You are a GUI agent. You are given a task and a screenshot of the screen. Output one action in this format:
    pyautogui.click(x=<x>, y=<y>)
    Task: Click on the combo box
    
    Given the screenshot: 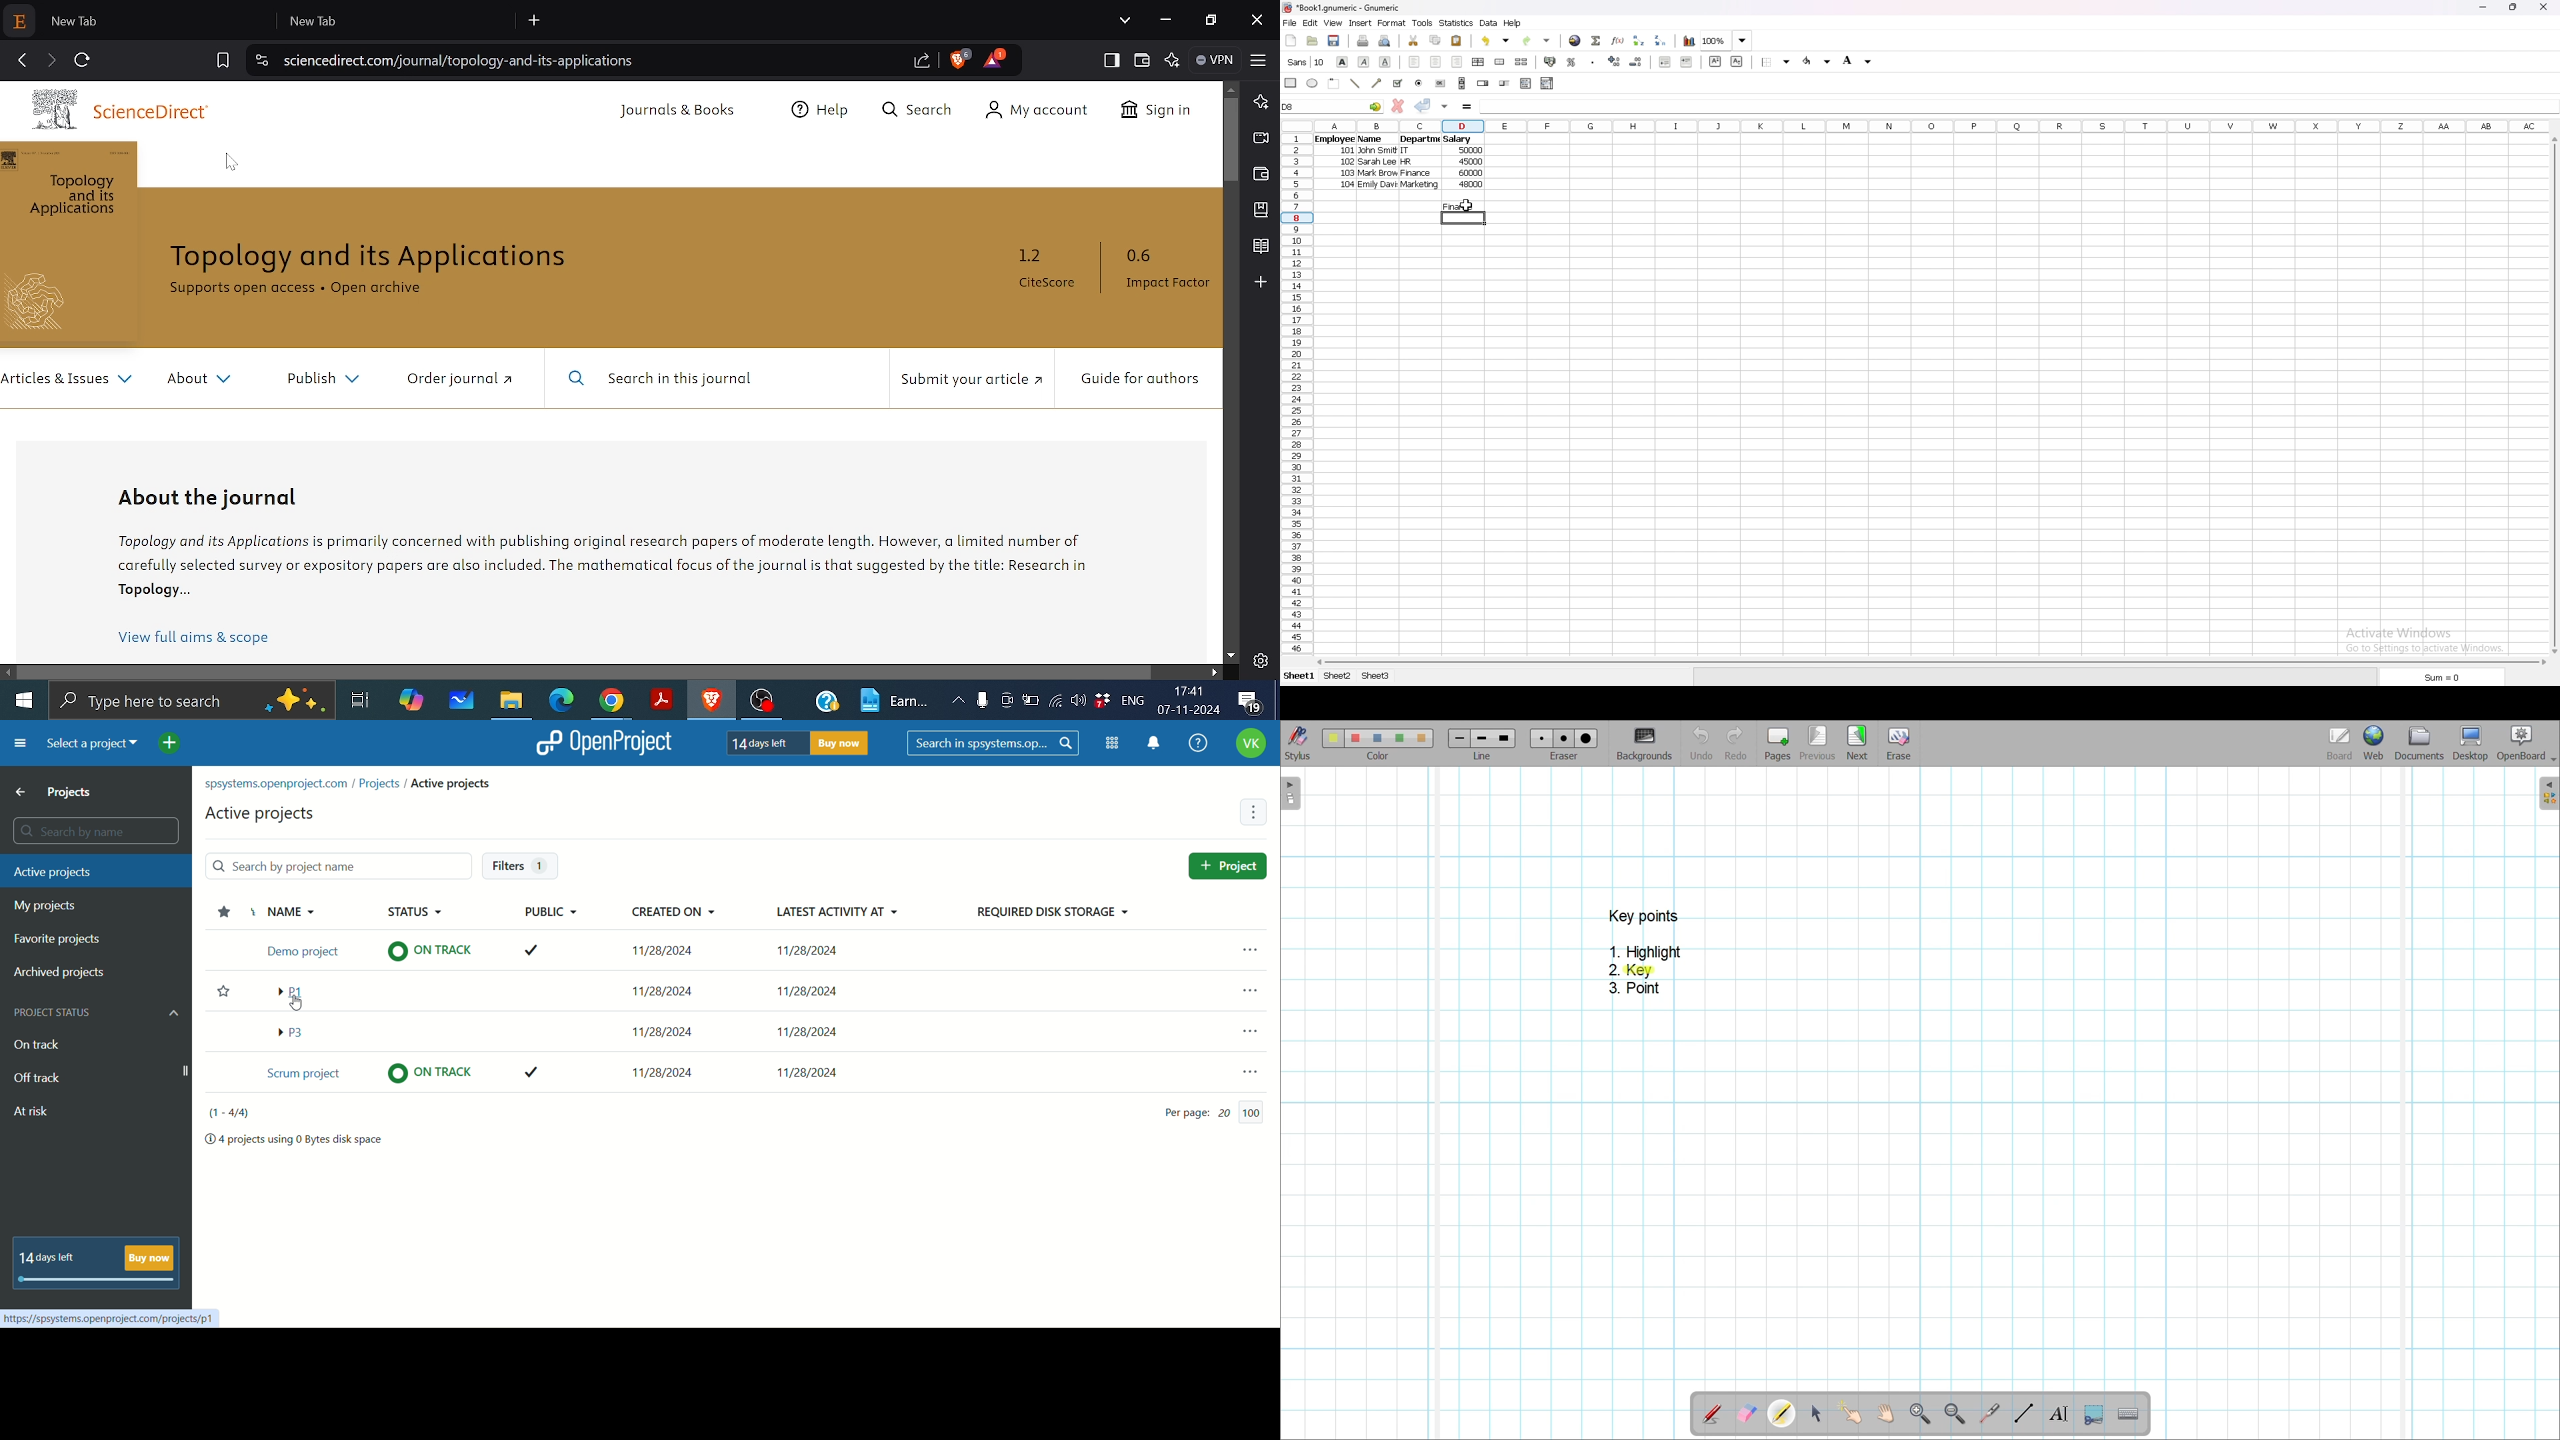 What is the action you would take?
    pyautogui.click(x=1547, y=83)
    